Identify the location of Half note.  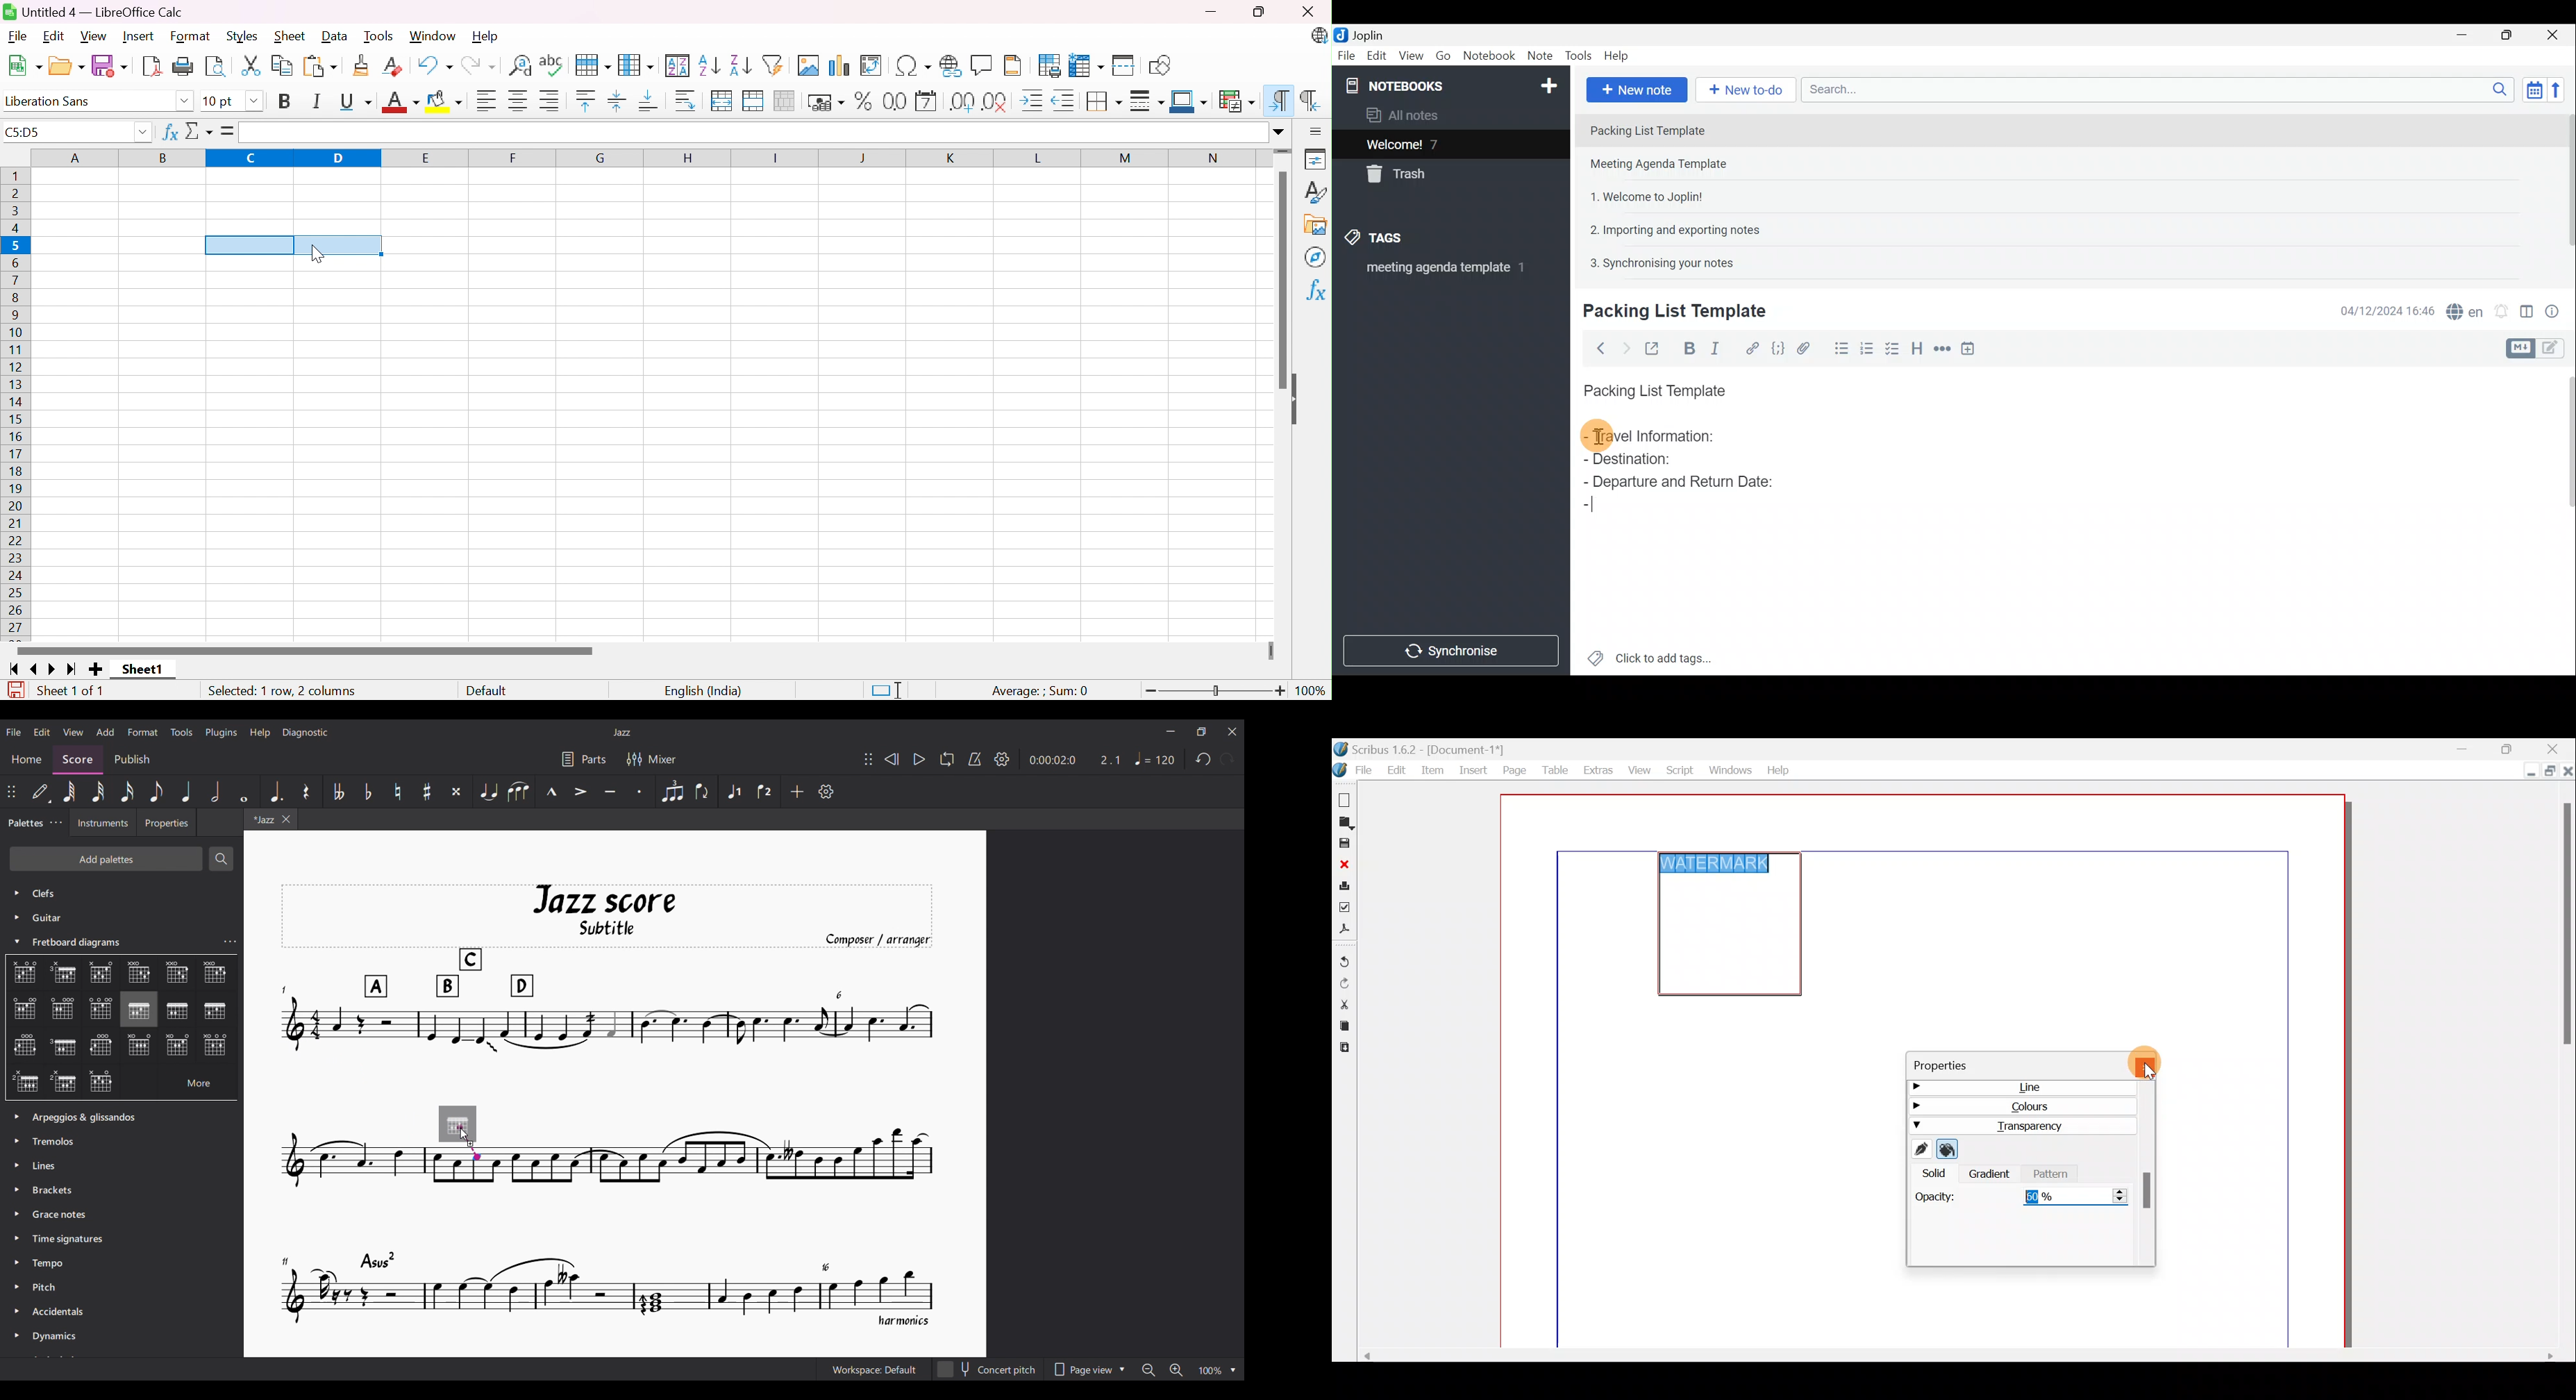
(215, 791).